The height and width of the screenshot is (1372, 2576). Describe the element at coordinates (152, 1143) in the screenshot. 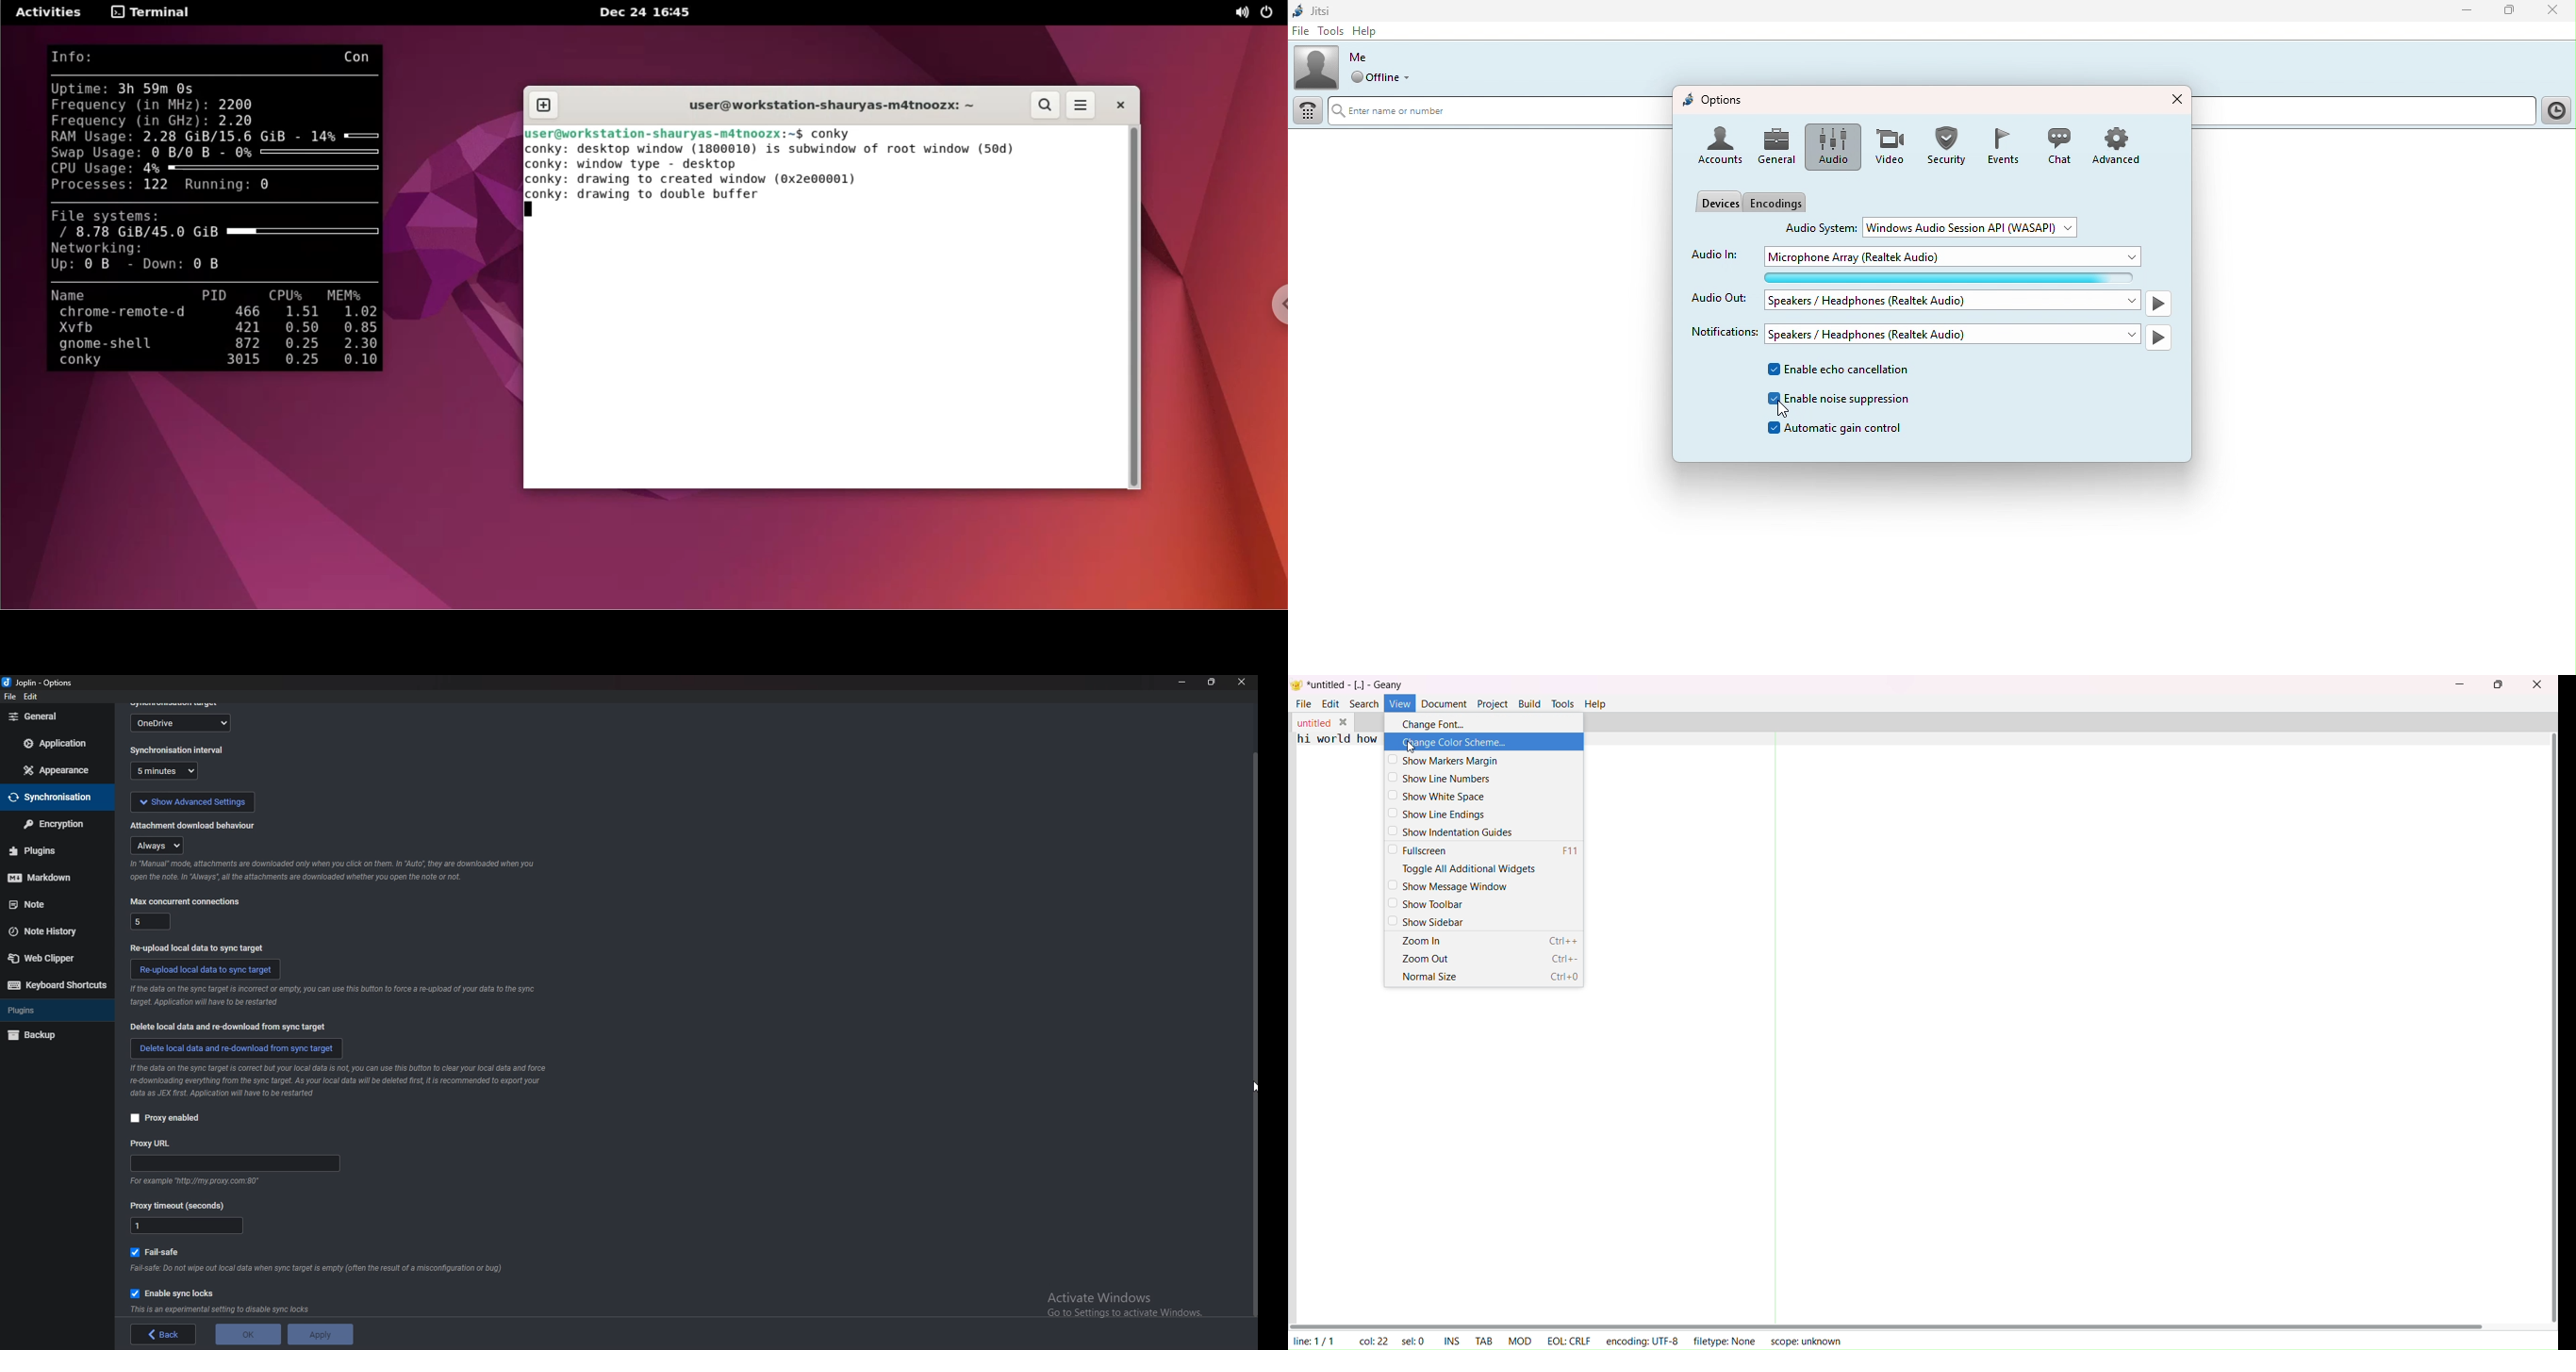

I see `proxy url` at that location.